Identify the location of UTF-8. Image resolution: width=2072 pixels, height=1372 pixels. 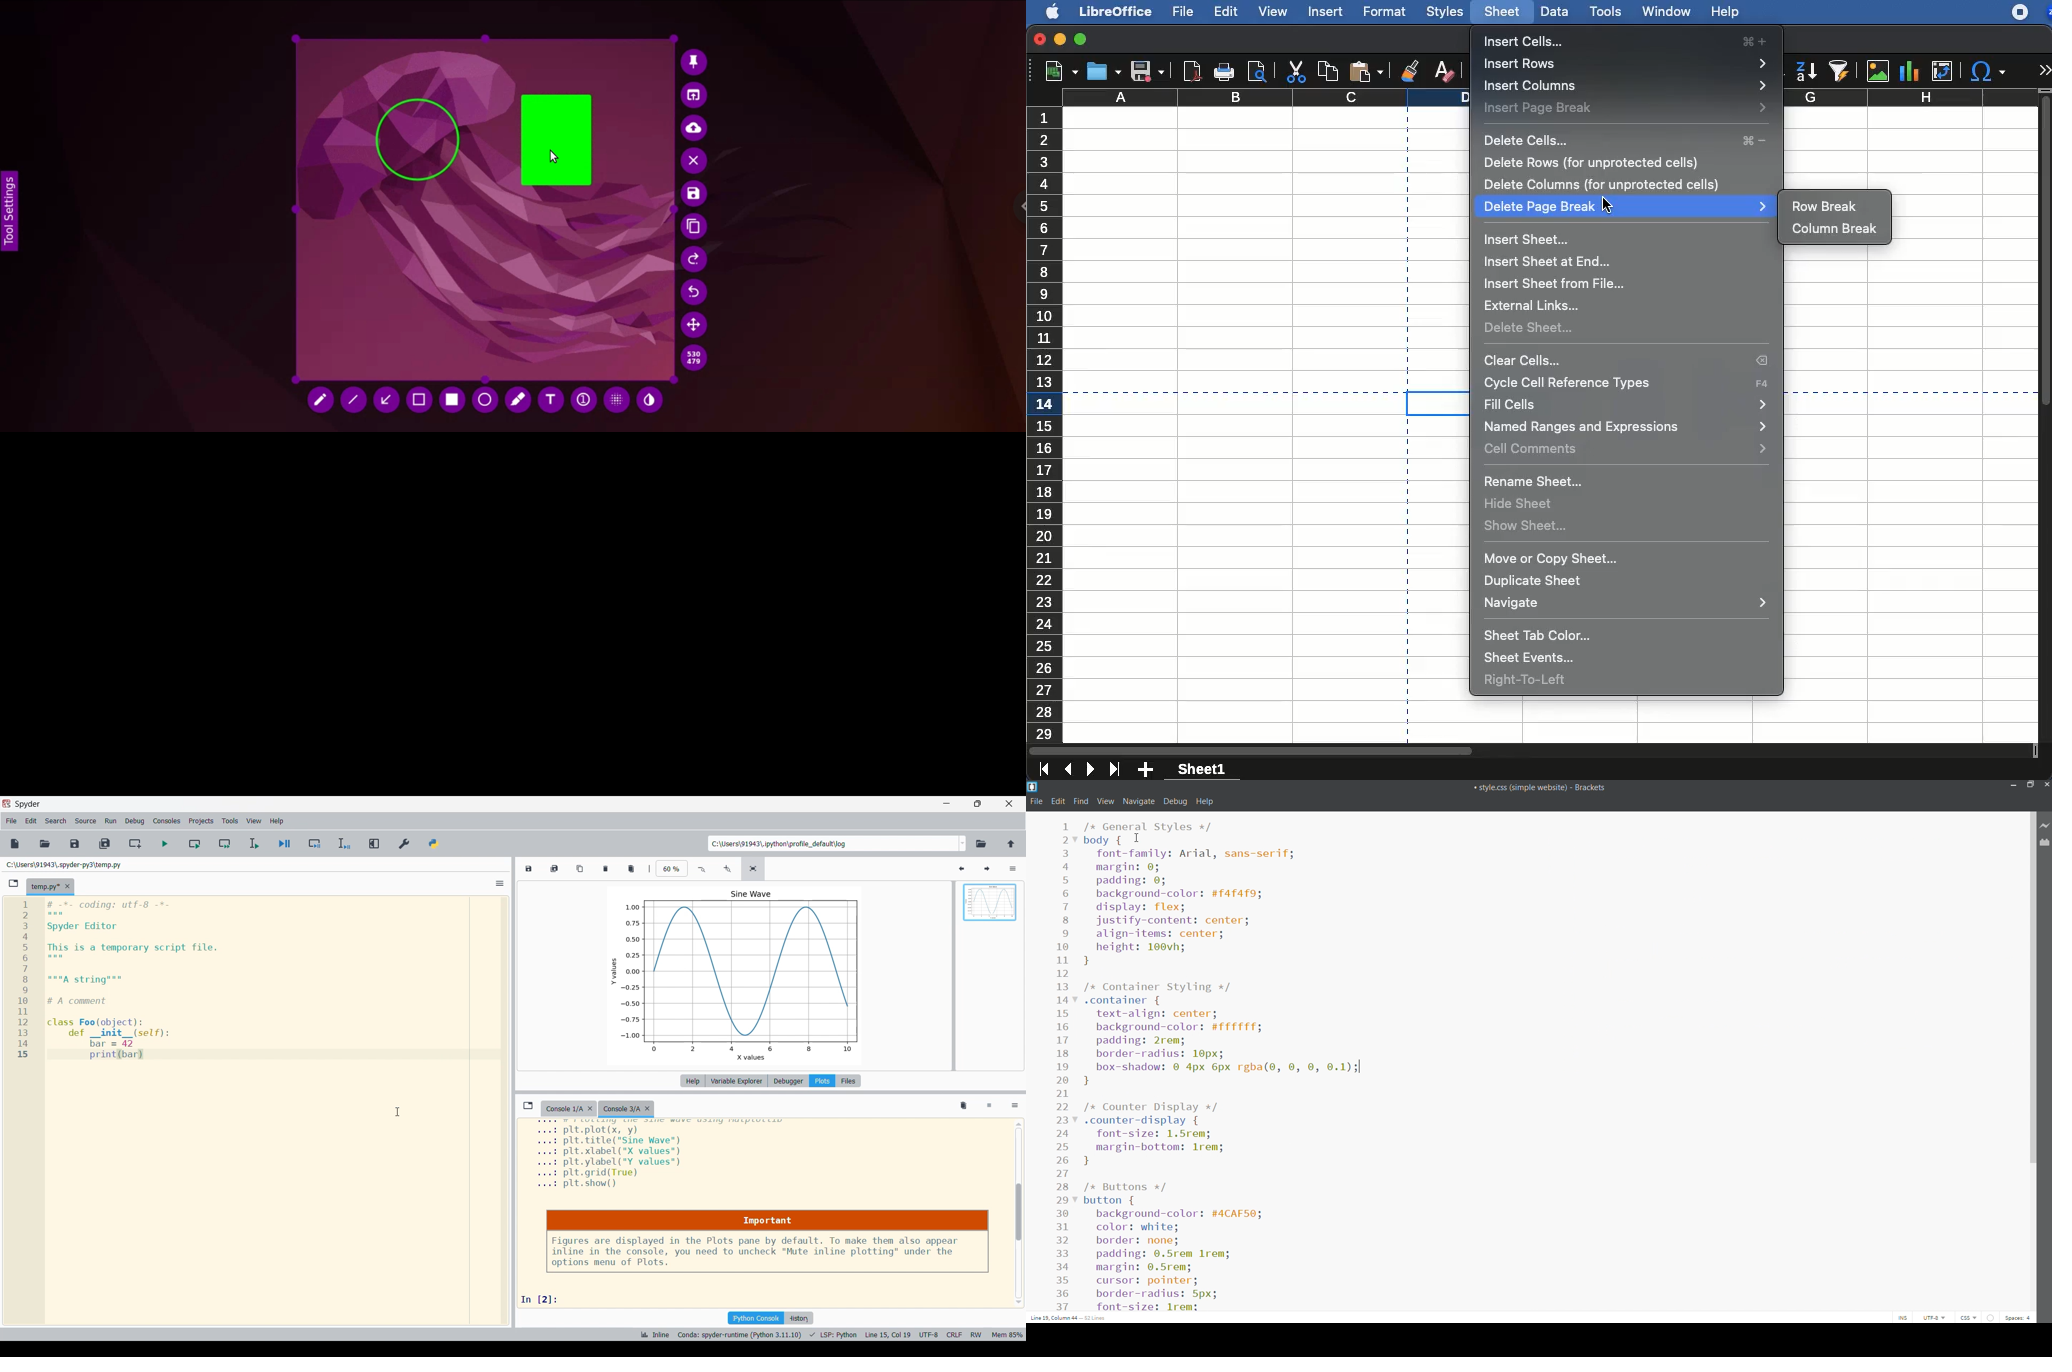
(929, 1334).